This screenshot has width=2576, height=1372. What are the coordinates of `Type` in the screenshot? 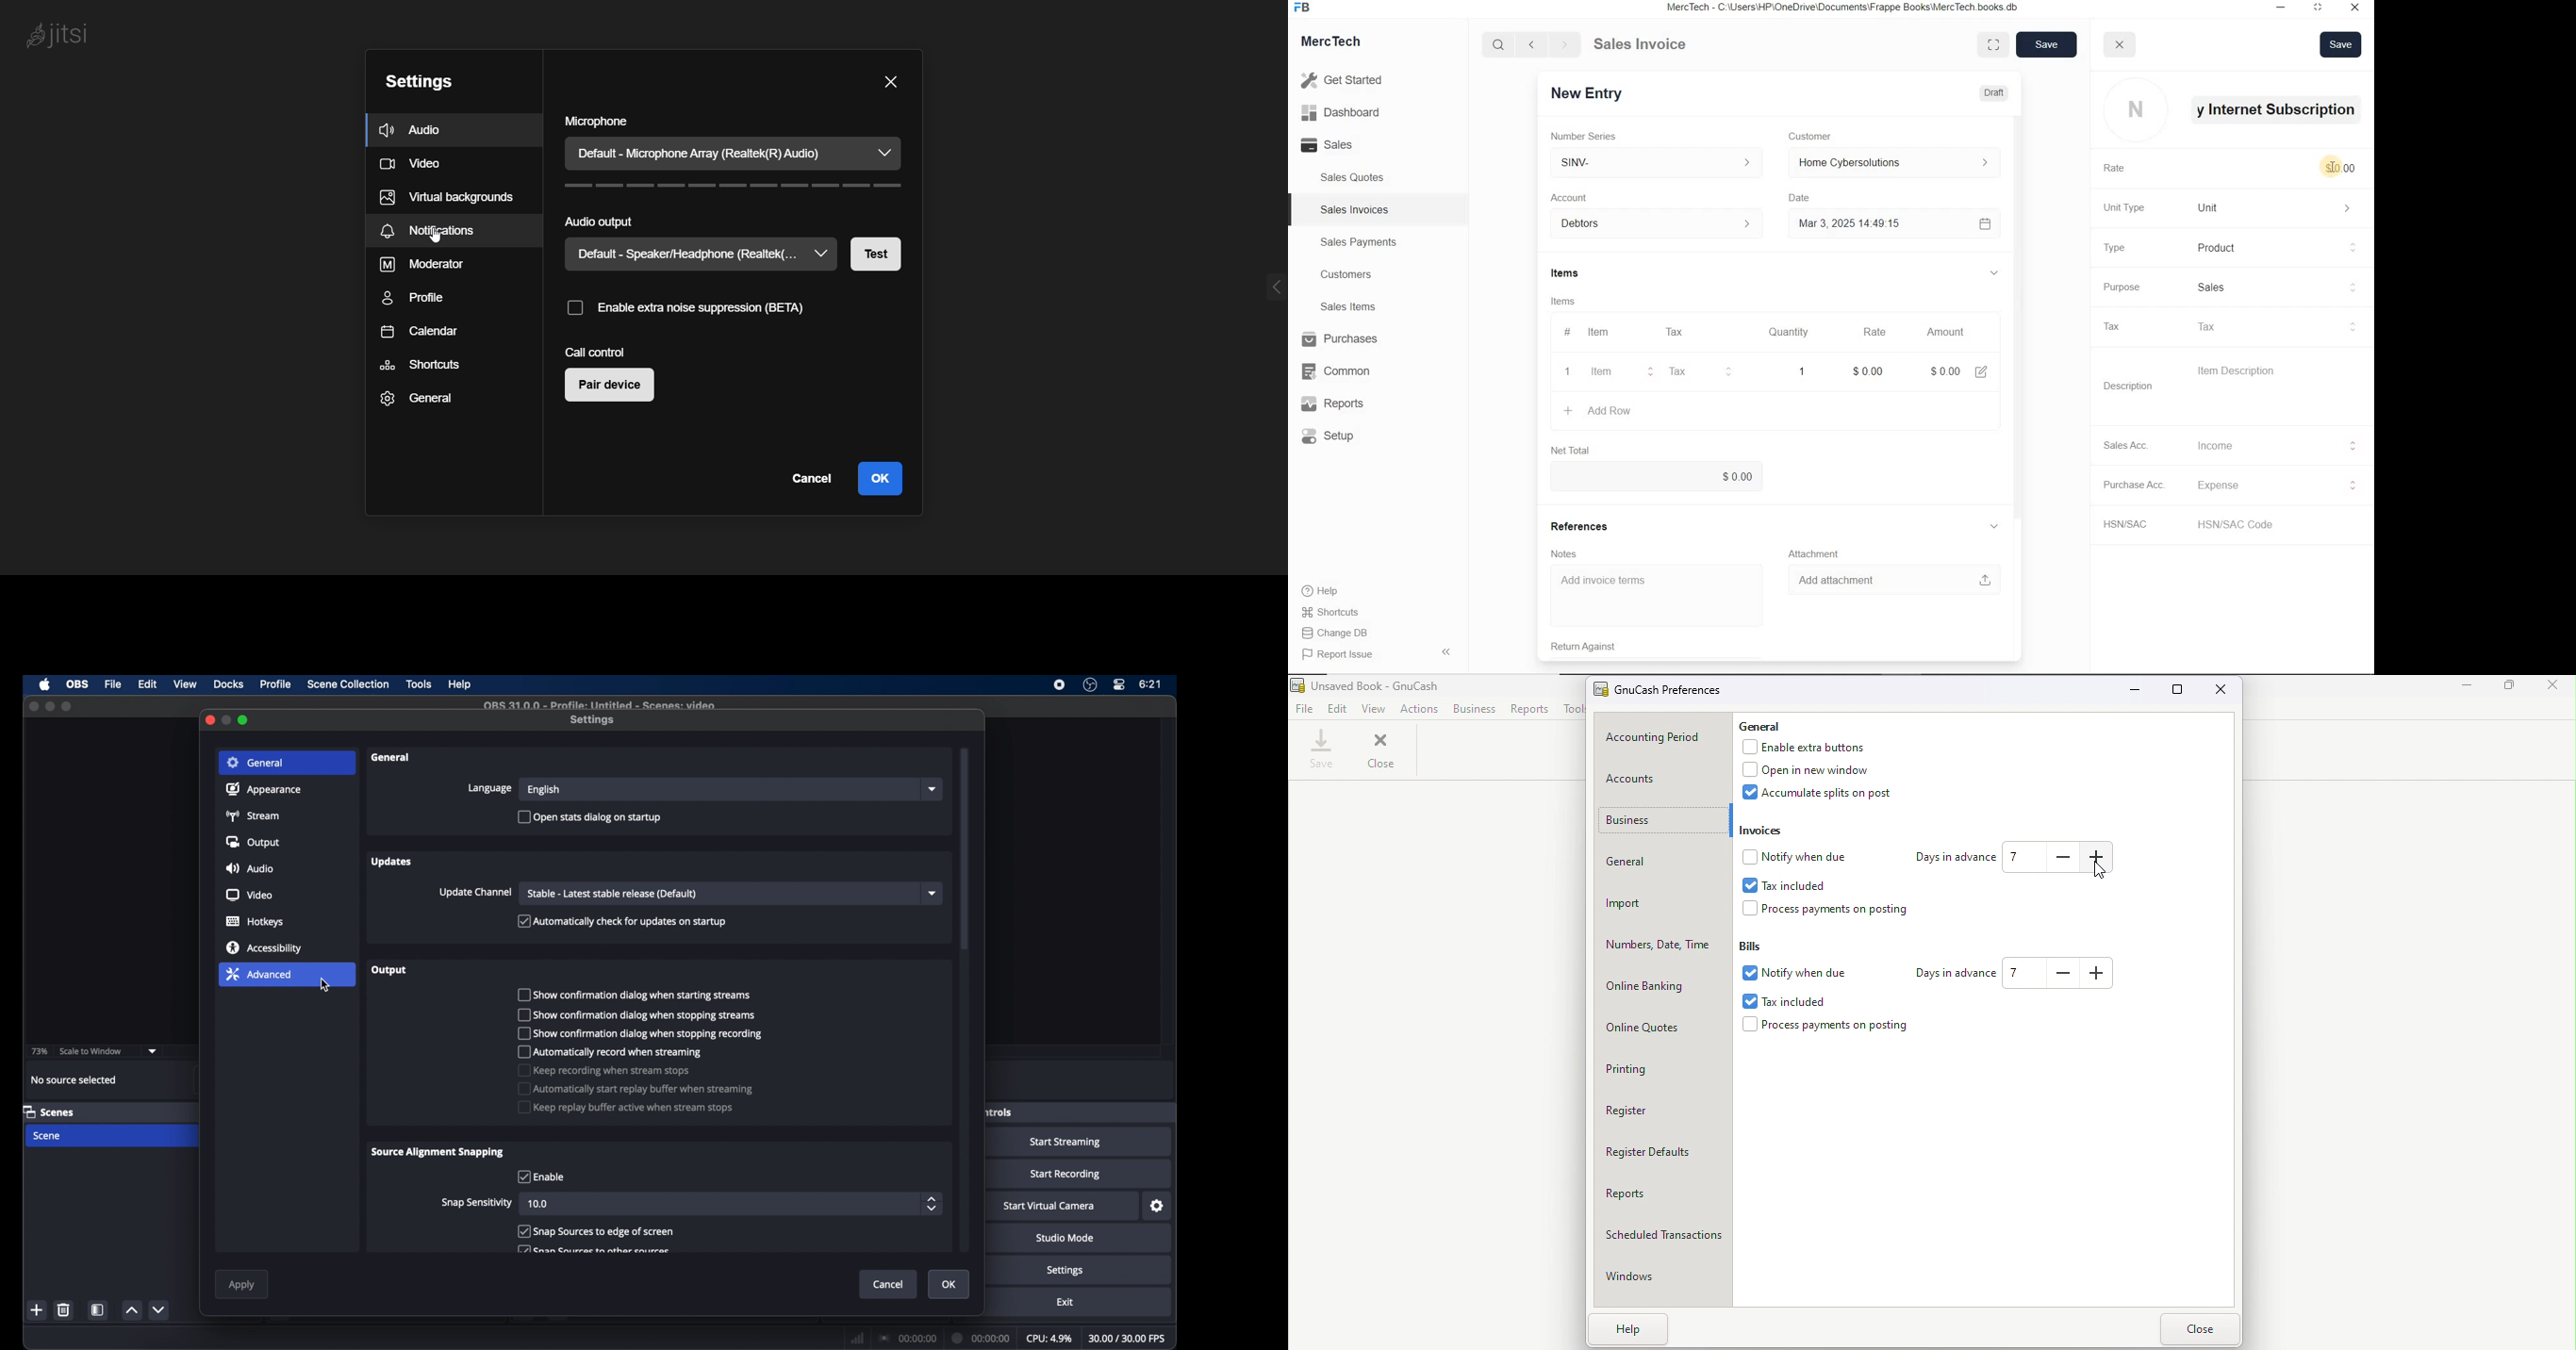 It's located at (2113, 248).